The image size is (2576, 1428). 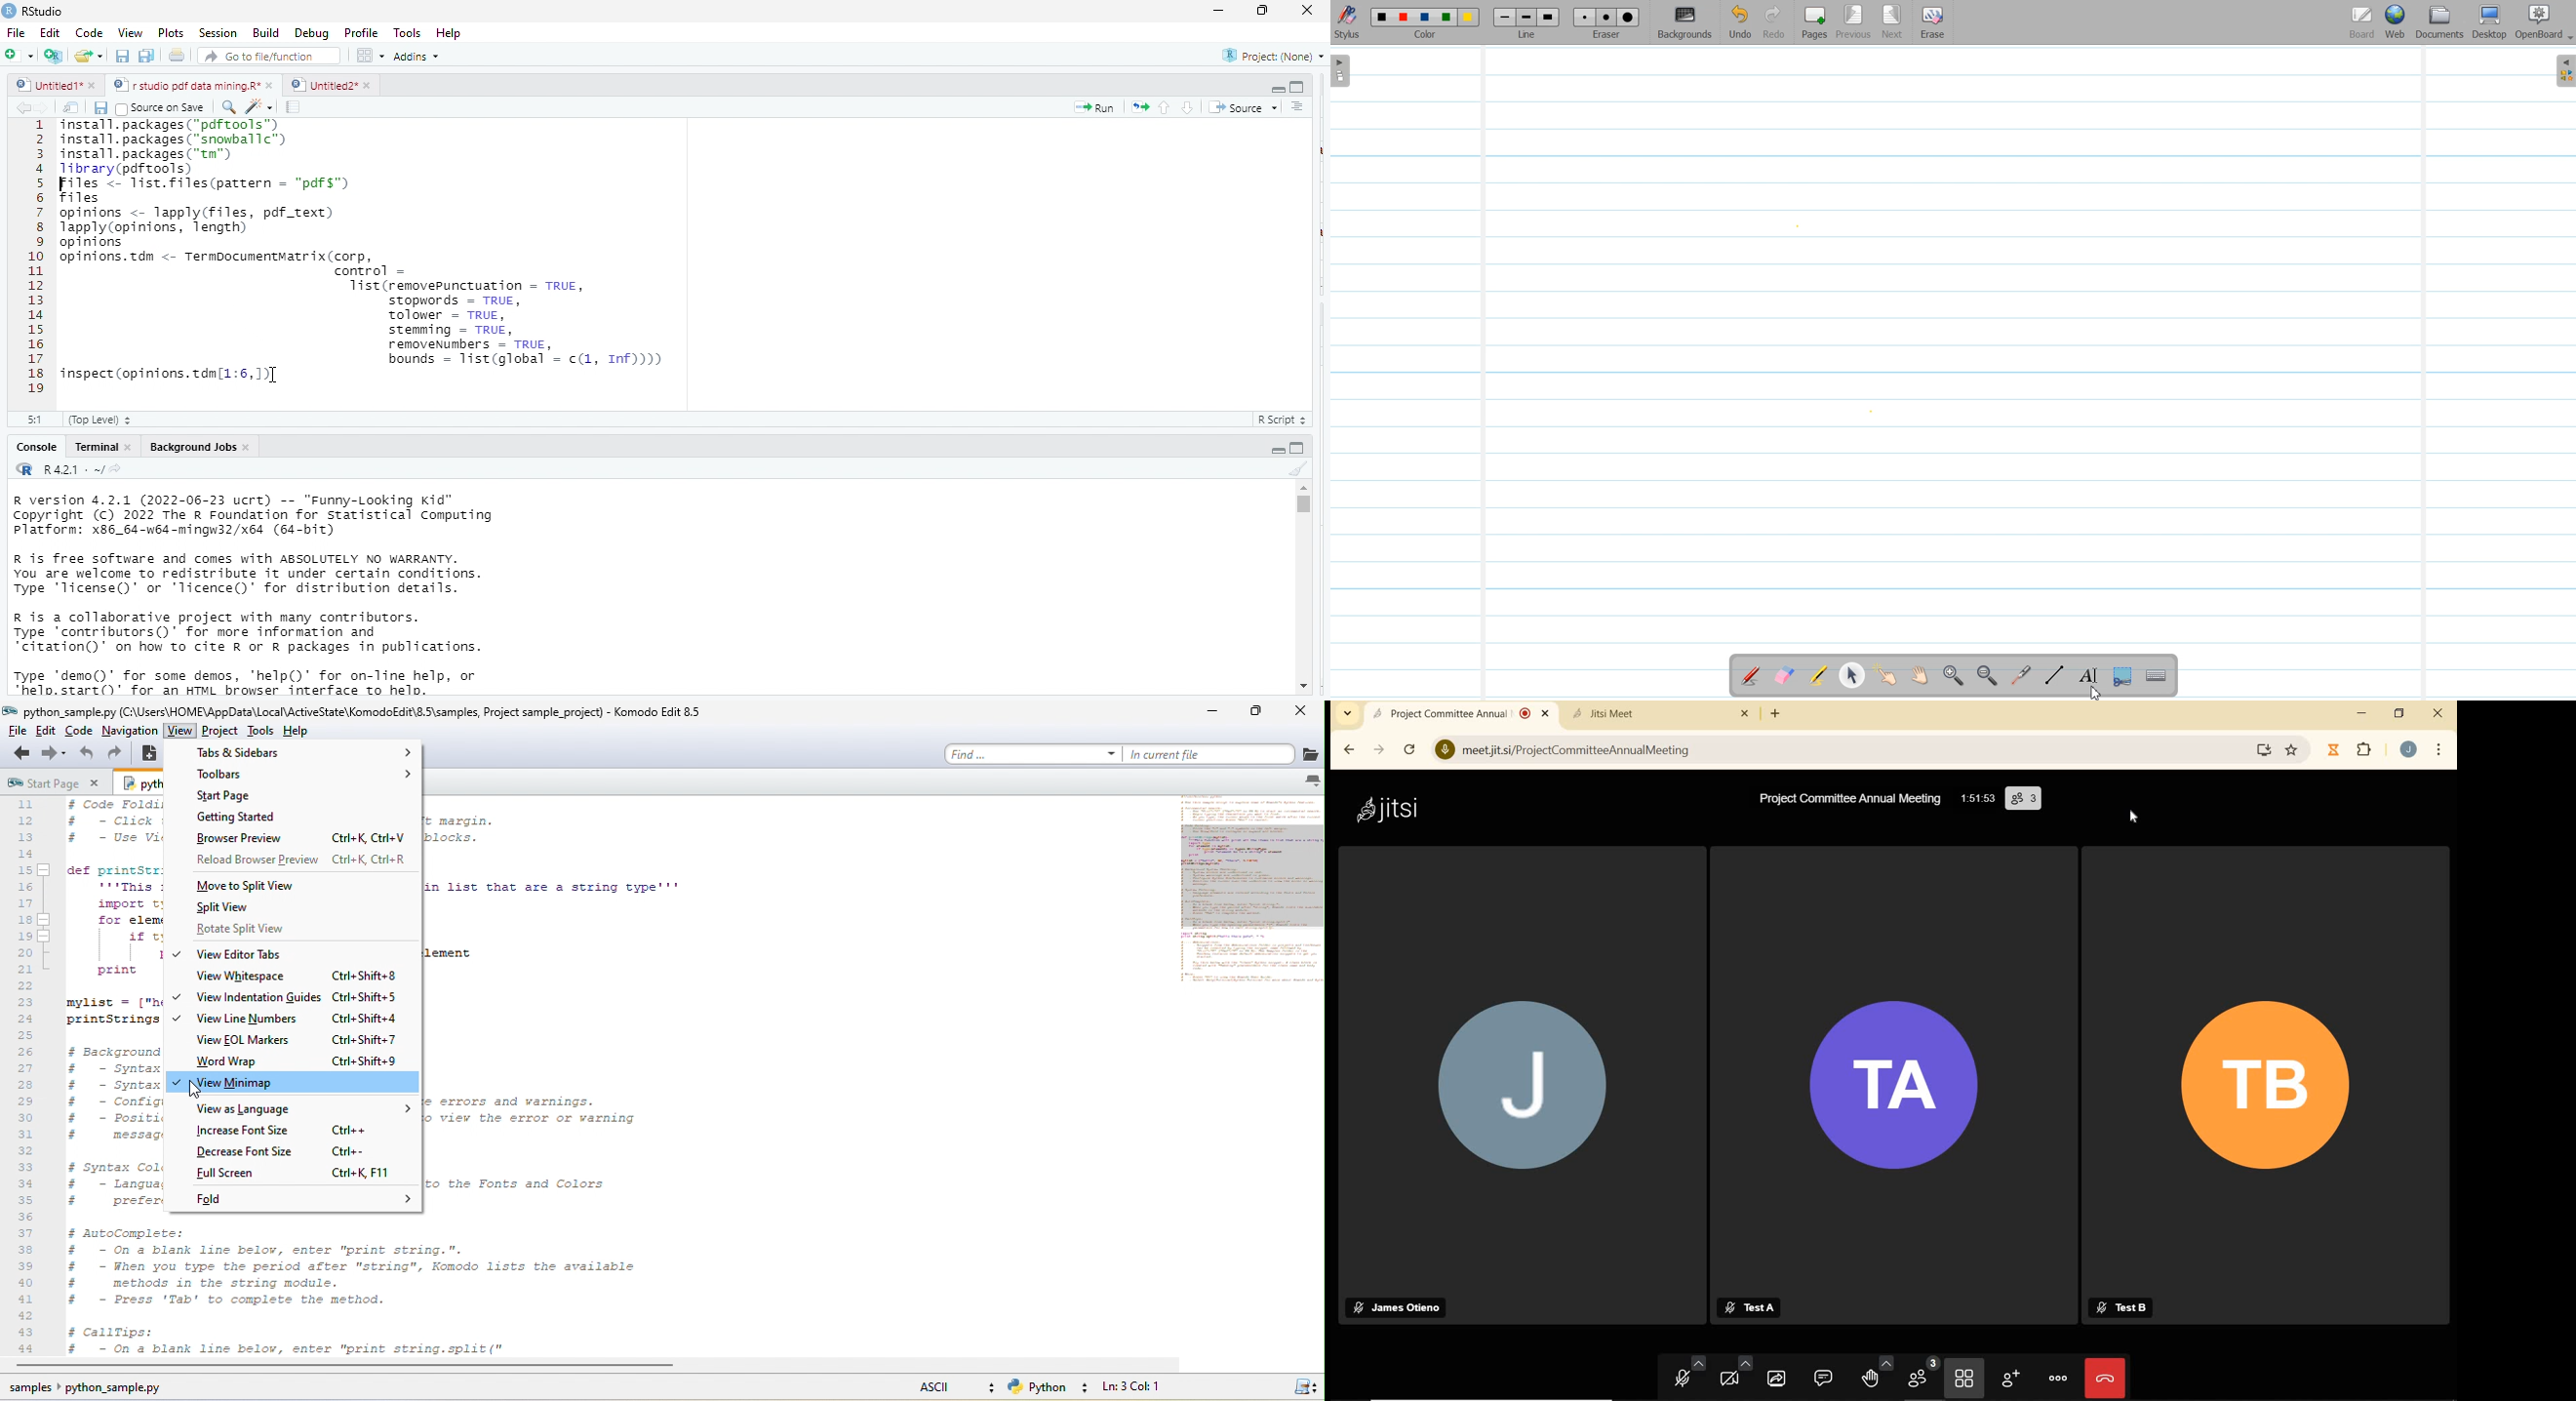 What do you see at coordinates (952, 1385) in the screenshot?
I see `ascii` at bounding box center [952, 1385].